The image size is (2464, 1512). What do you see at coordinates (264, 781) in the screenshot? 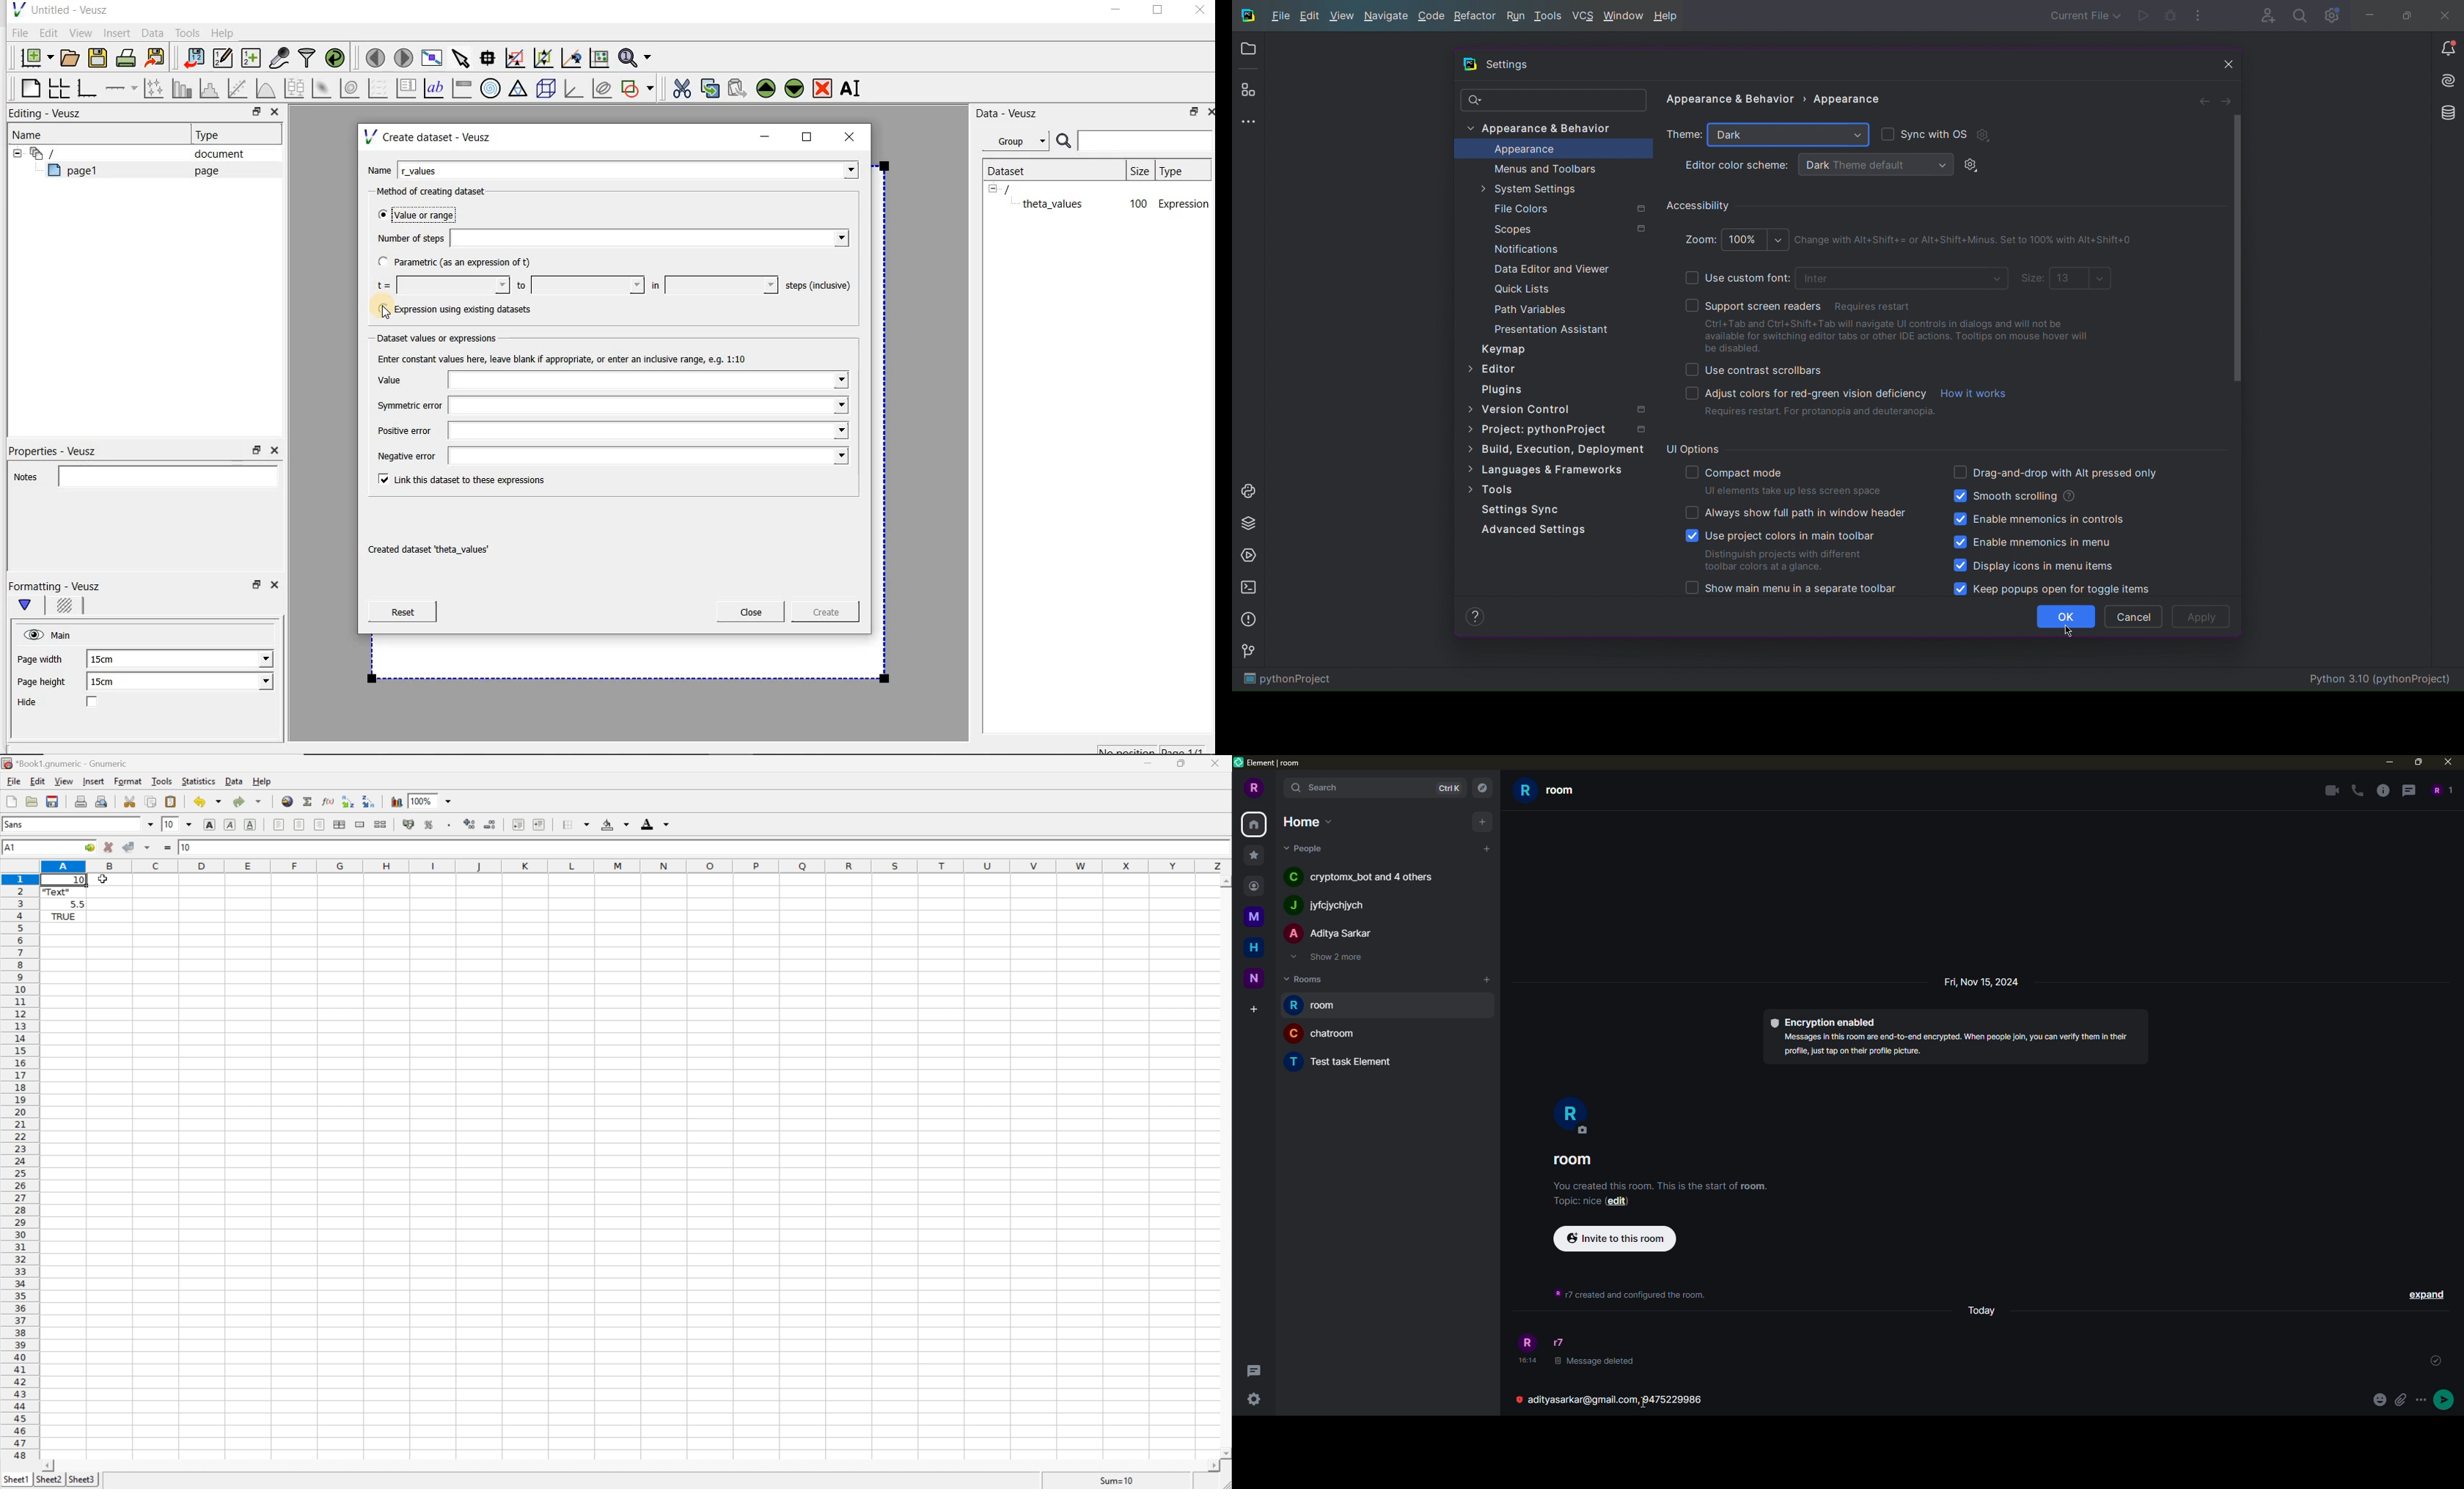
I see `Help` at bounding box center [264, 781].